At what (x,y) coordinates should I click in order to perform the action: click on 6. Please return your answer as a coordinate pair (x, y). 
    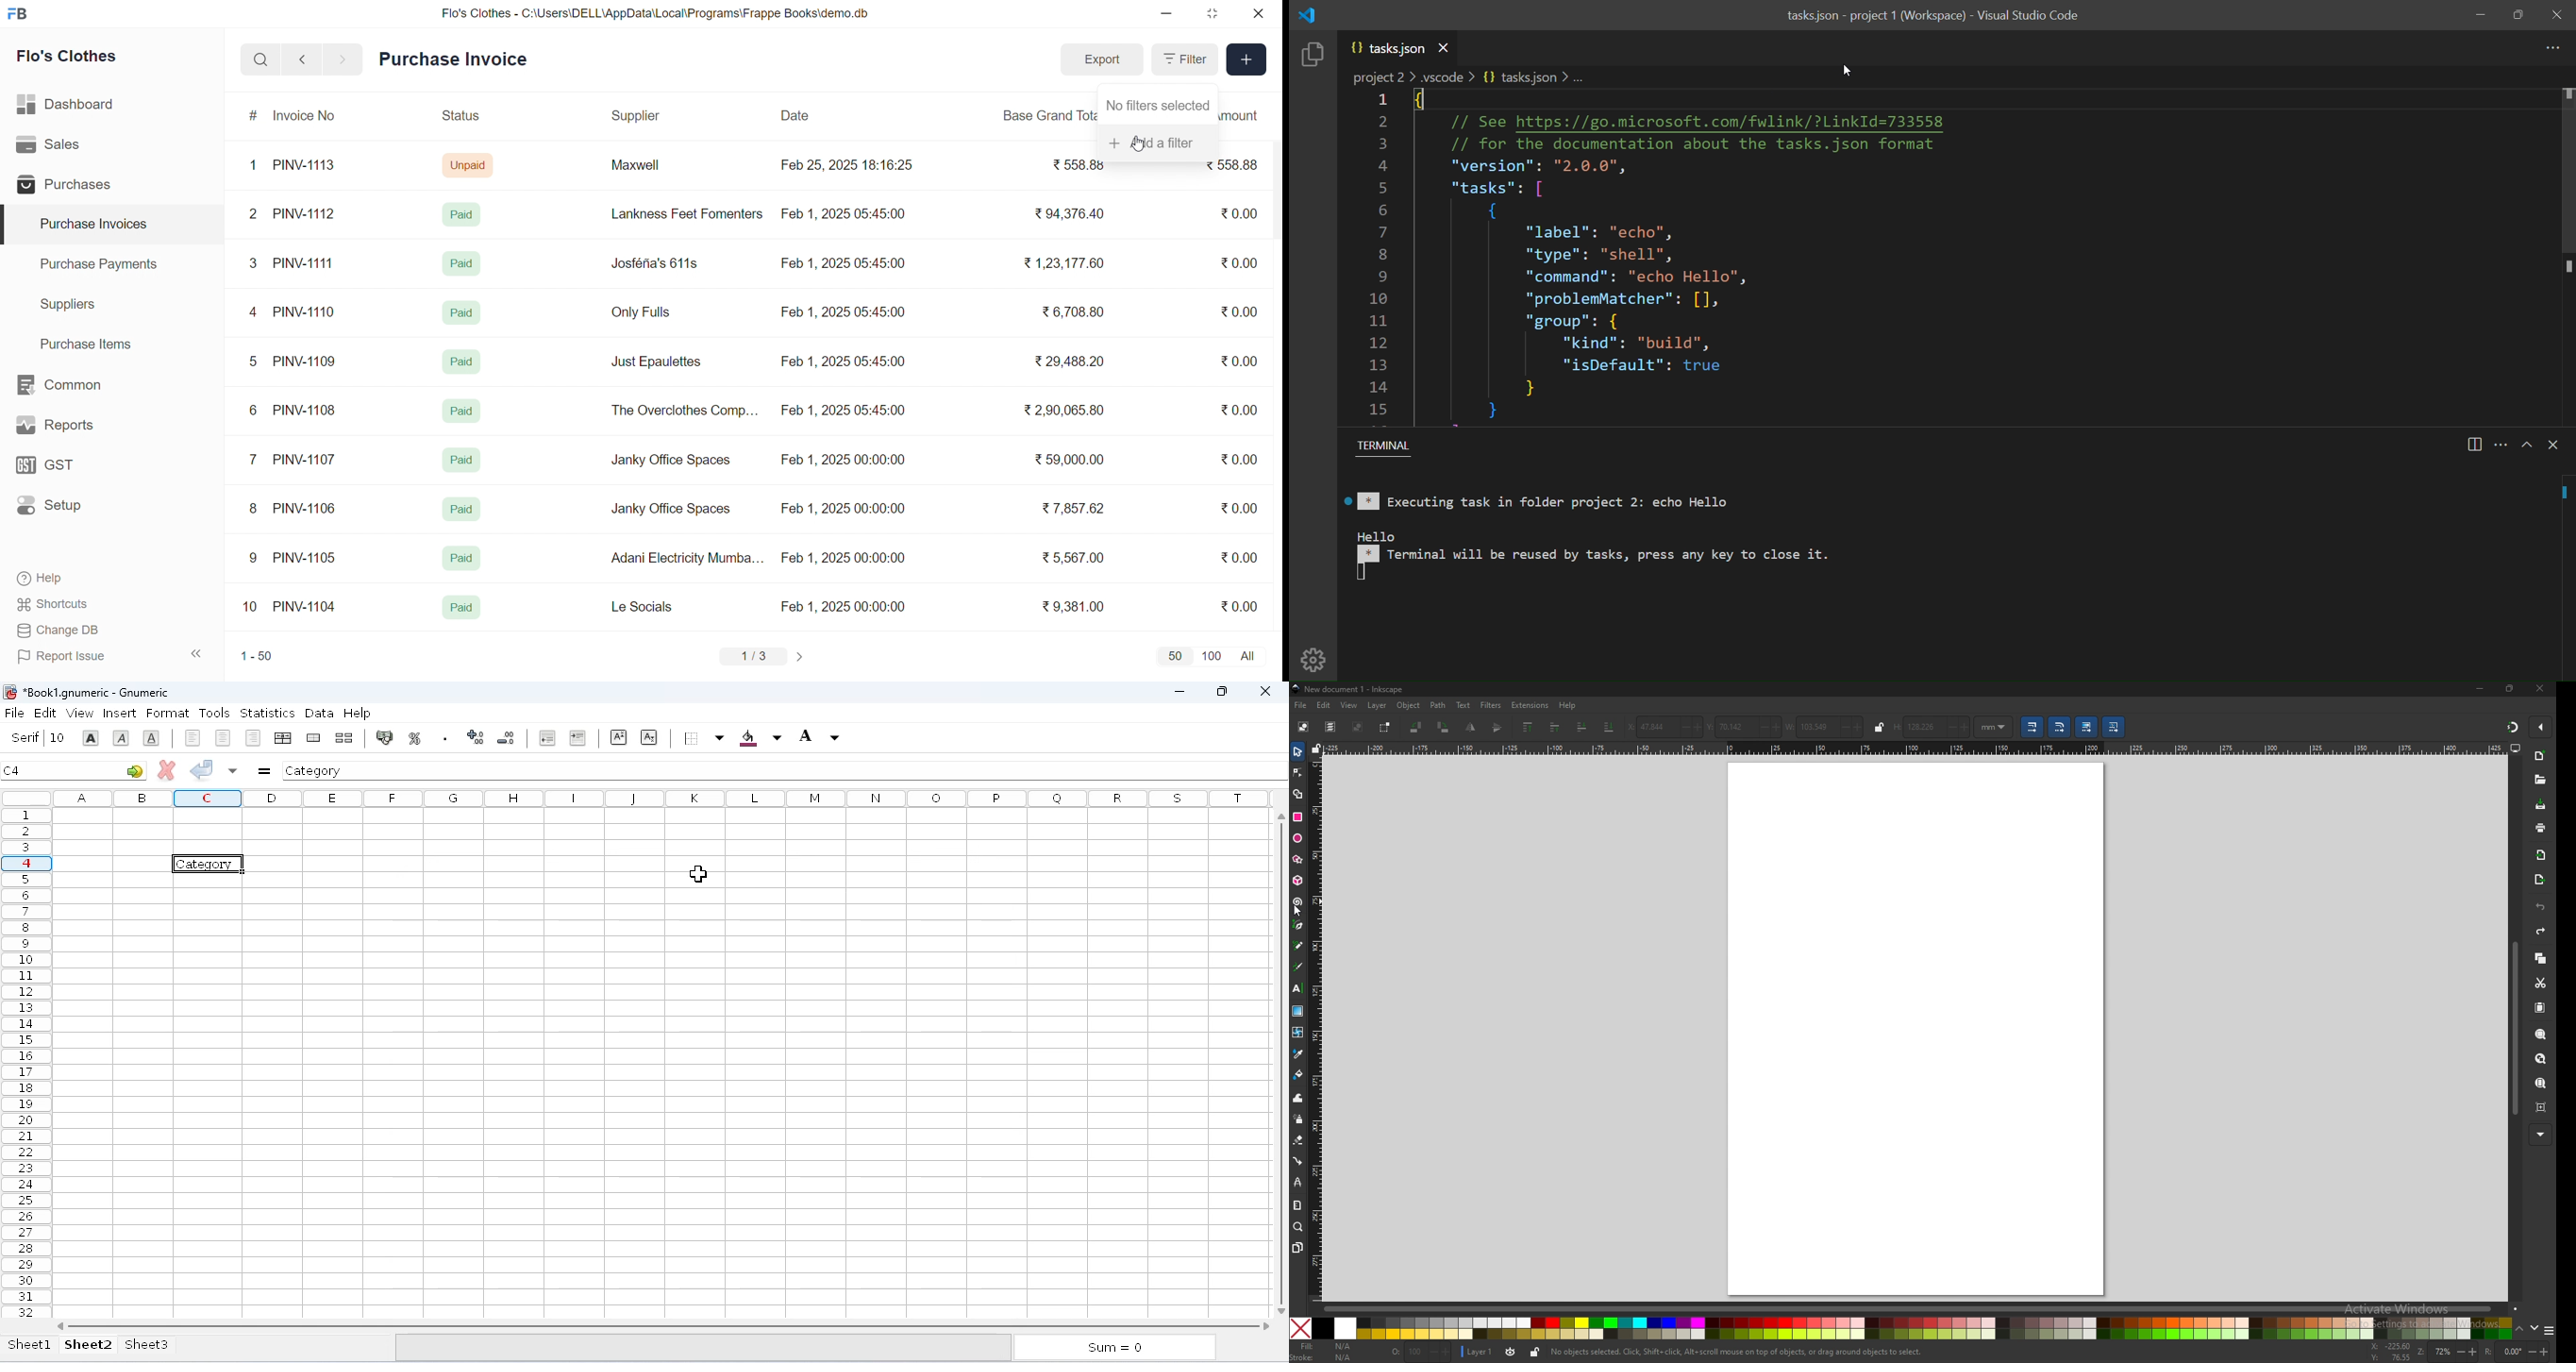
    Looking at the image, I should click on (253, 410).